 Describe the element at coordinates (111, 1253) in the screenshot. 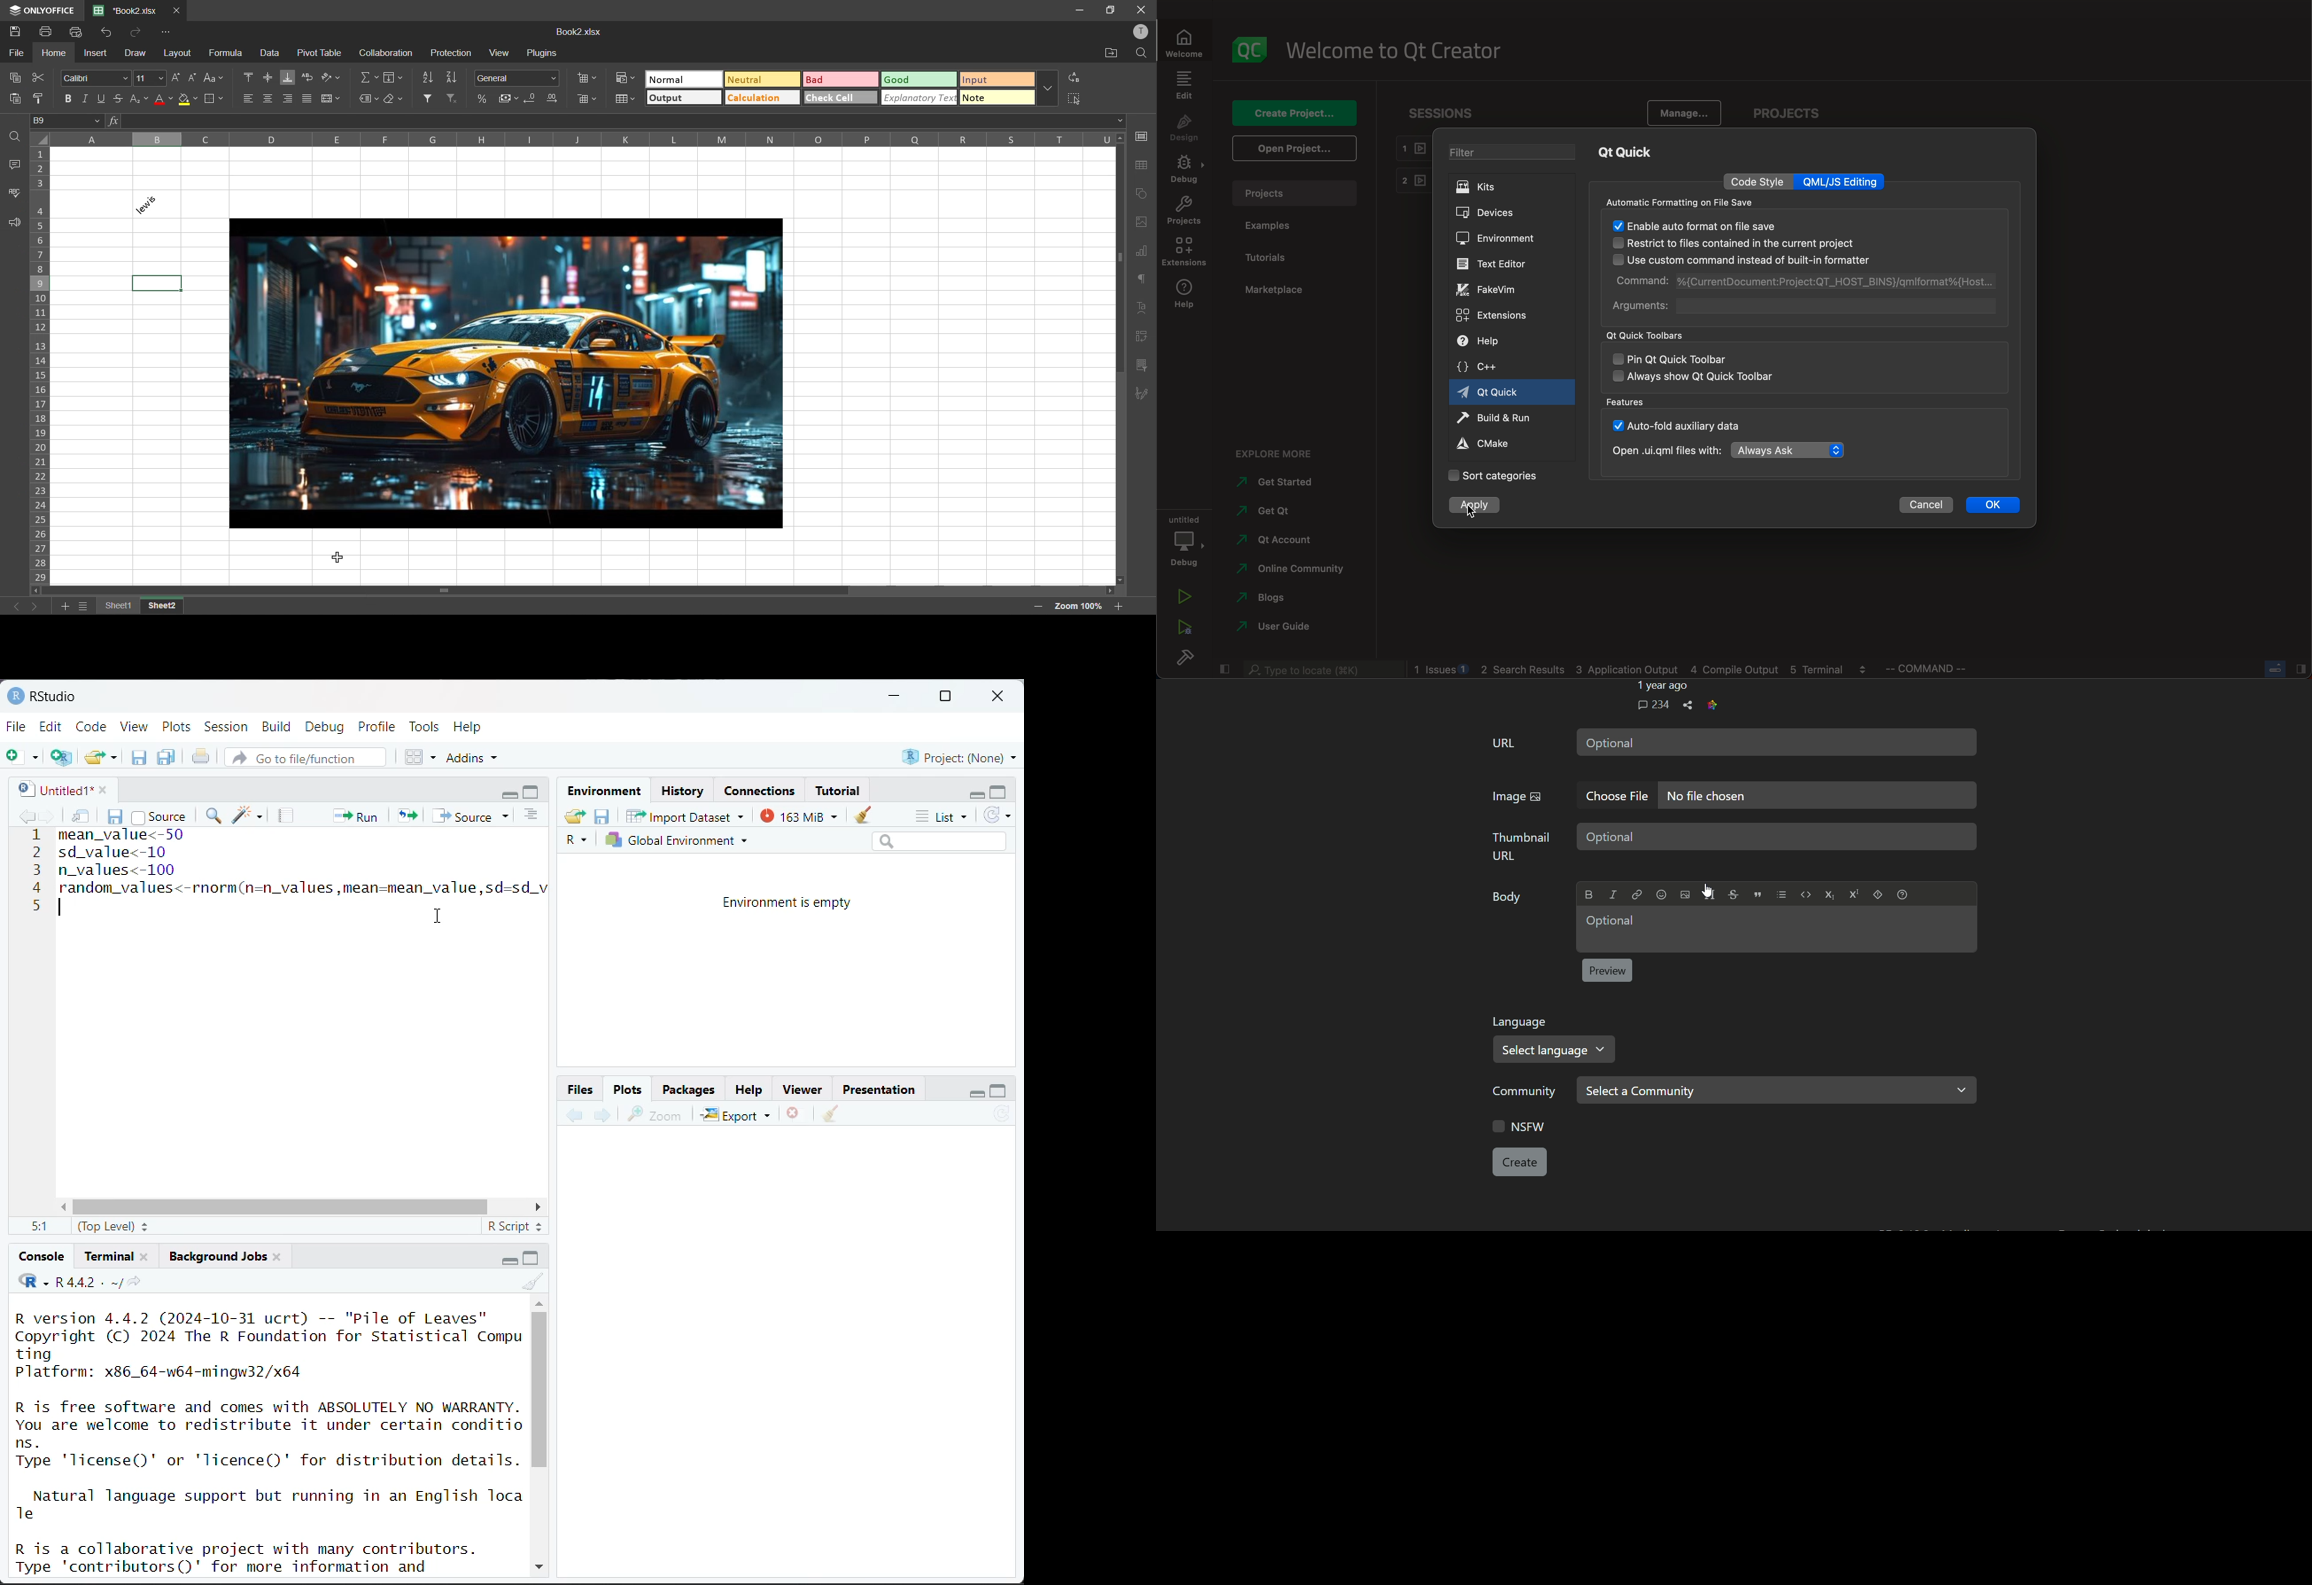

I see `Terminal` at that location.